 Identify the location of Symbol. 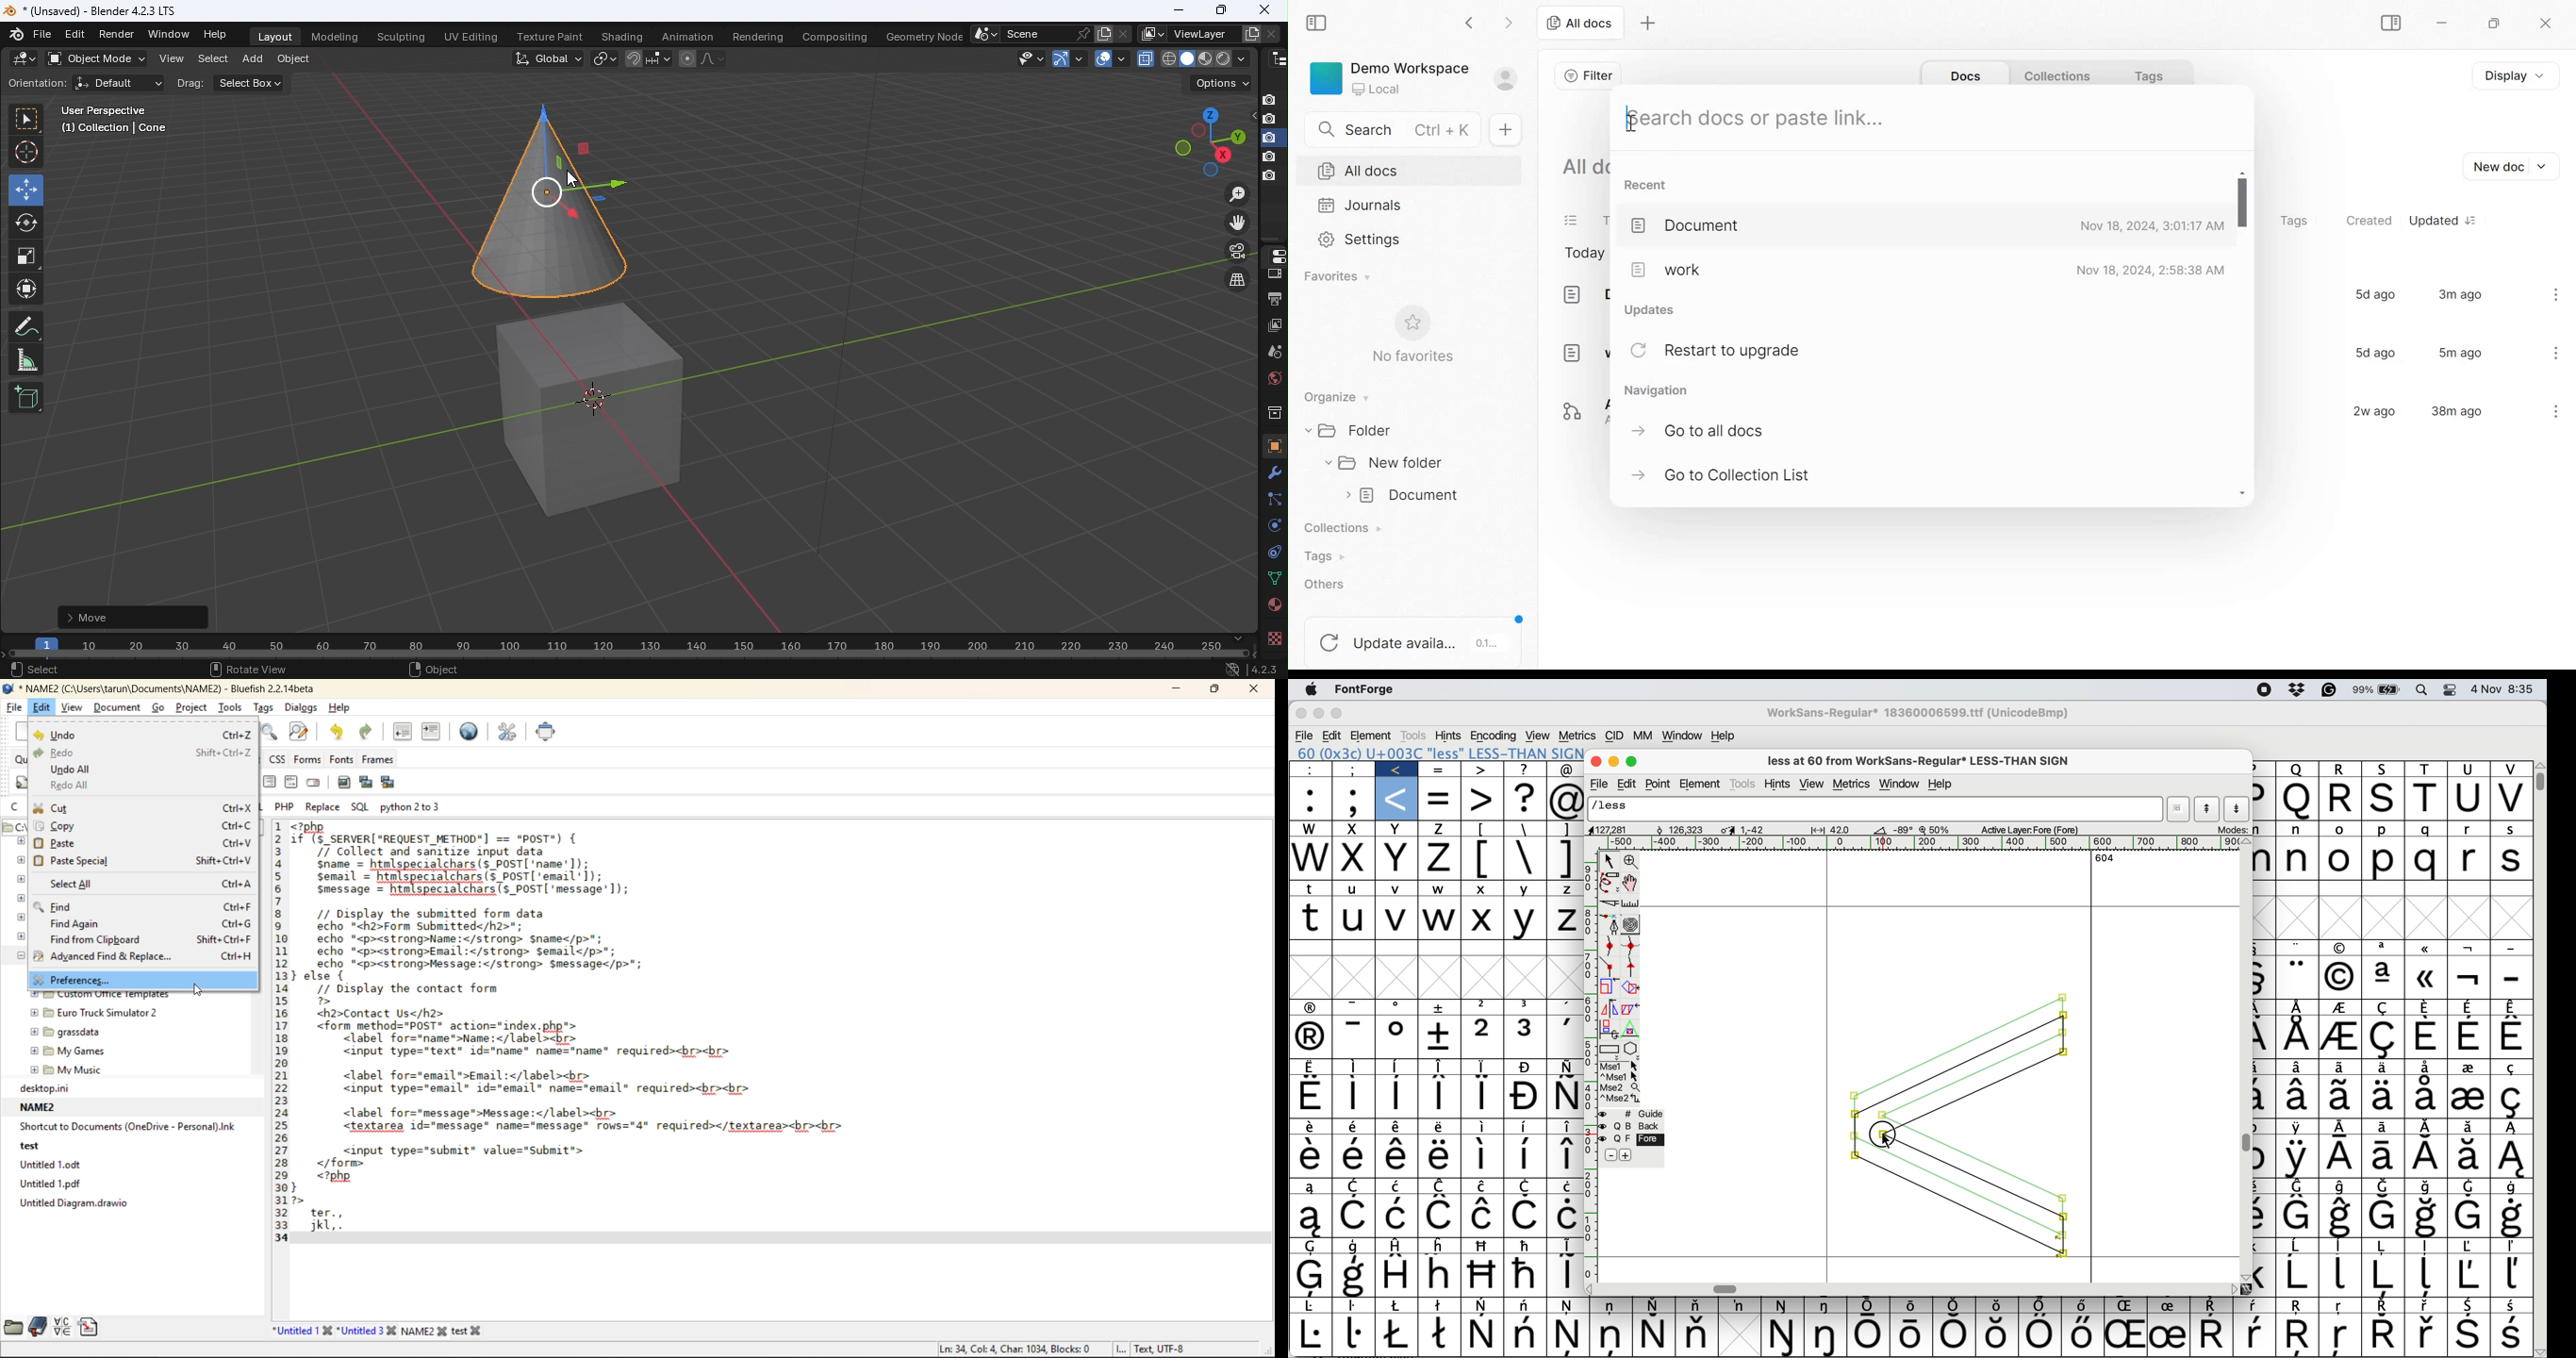
(2512, 1305).